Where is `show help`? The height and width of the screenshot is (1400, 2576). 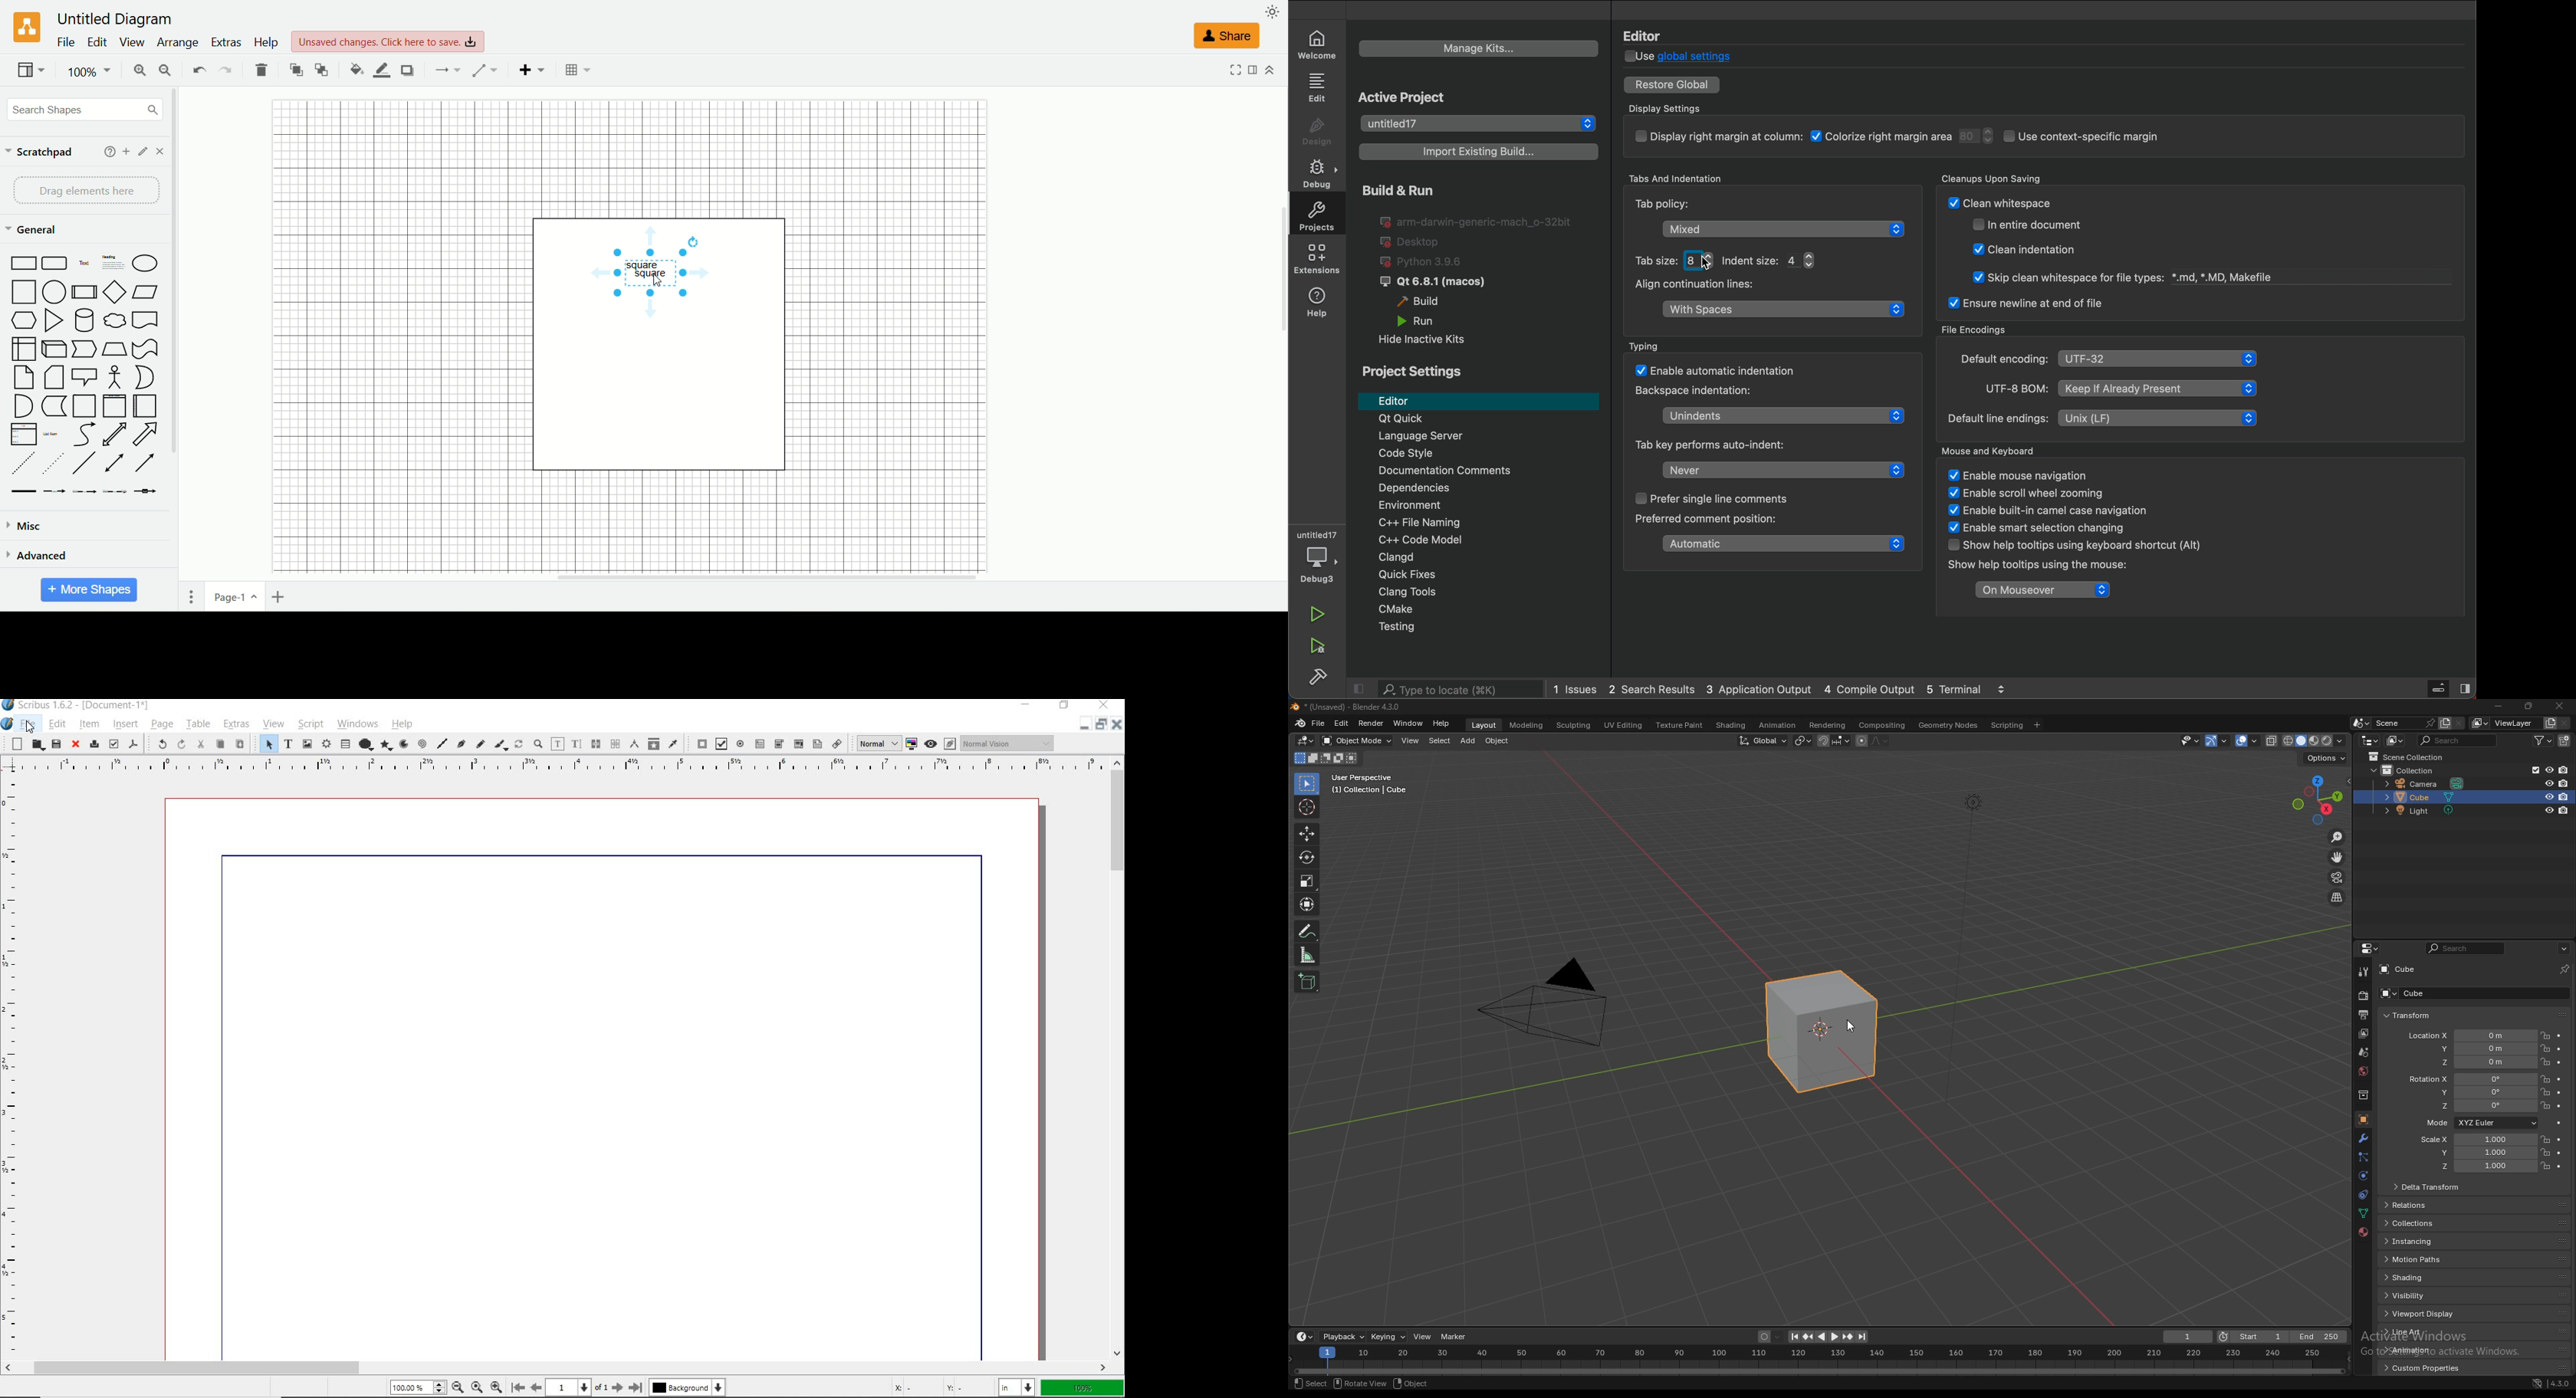 show help is located at coordinates (2071, 545).